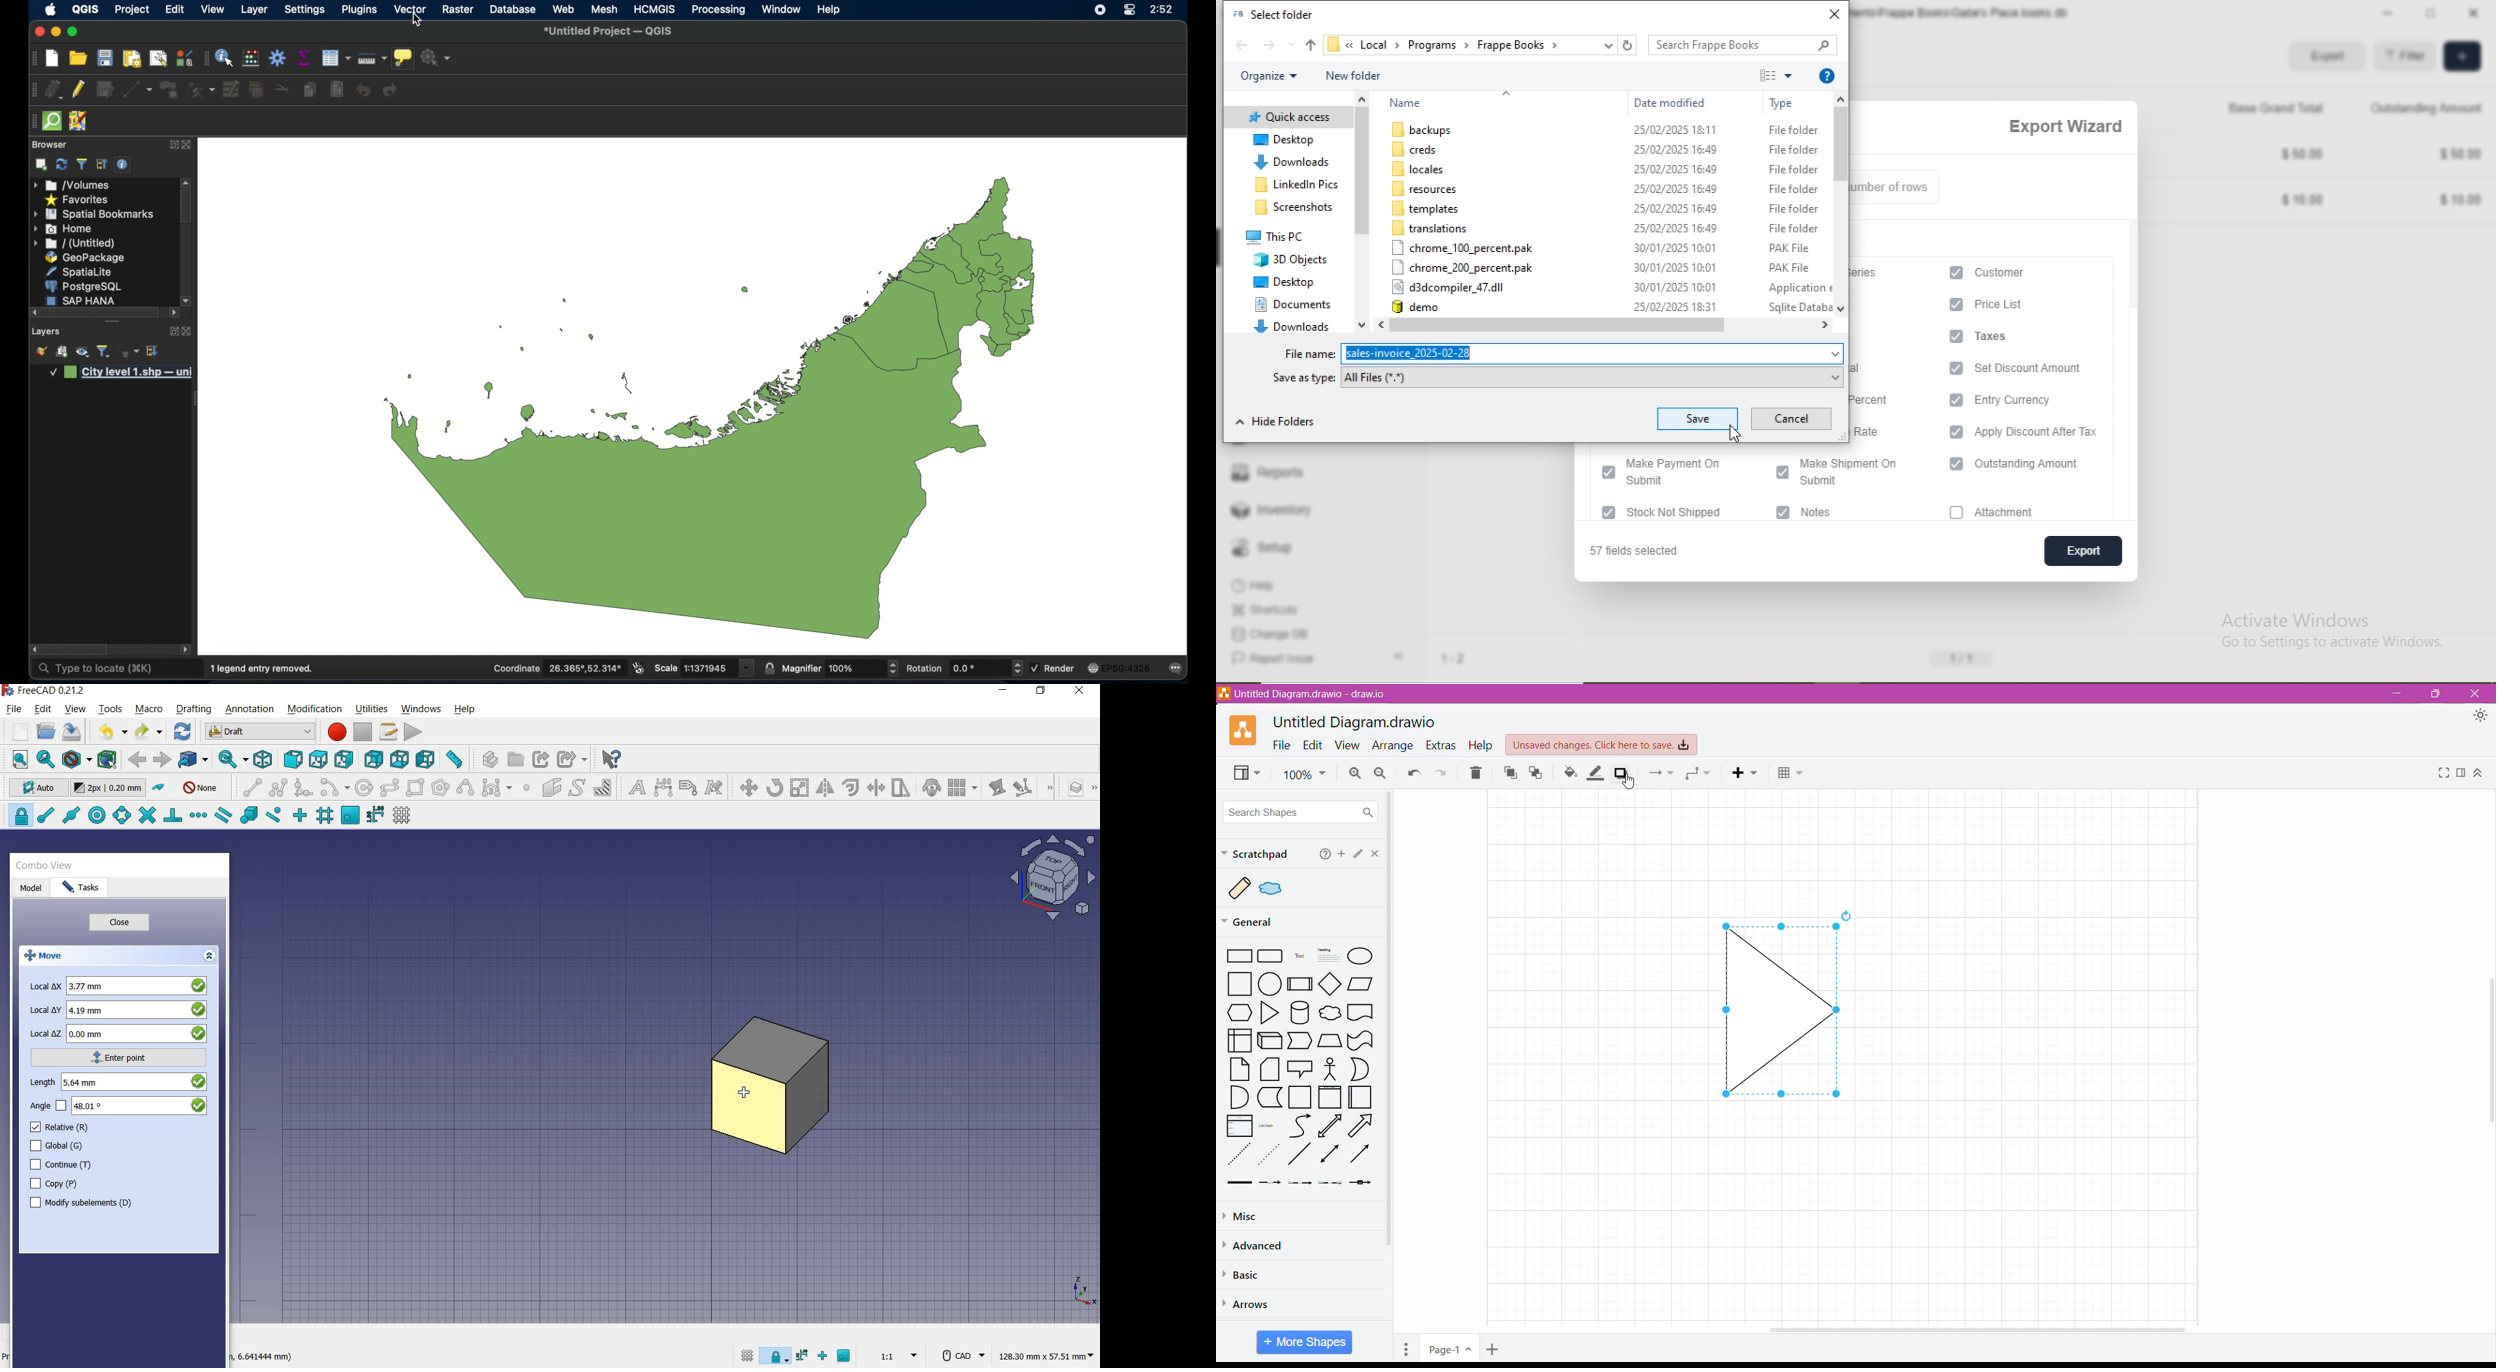  What do you see at coordinates (1419, 149) in the screenshot?
I see `creas` at bounding box center [1419, 149].